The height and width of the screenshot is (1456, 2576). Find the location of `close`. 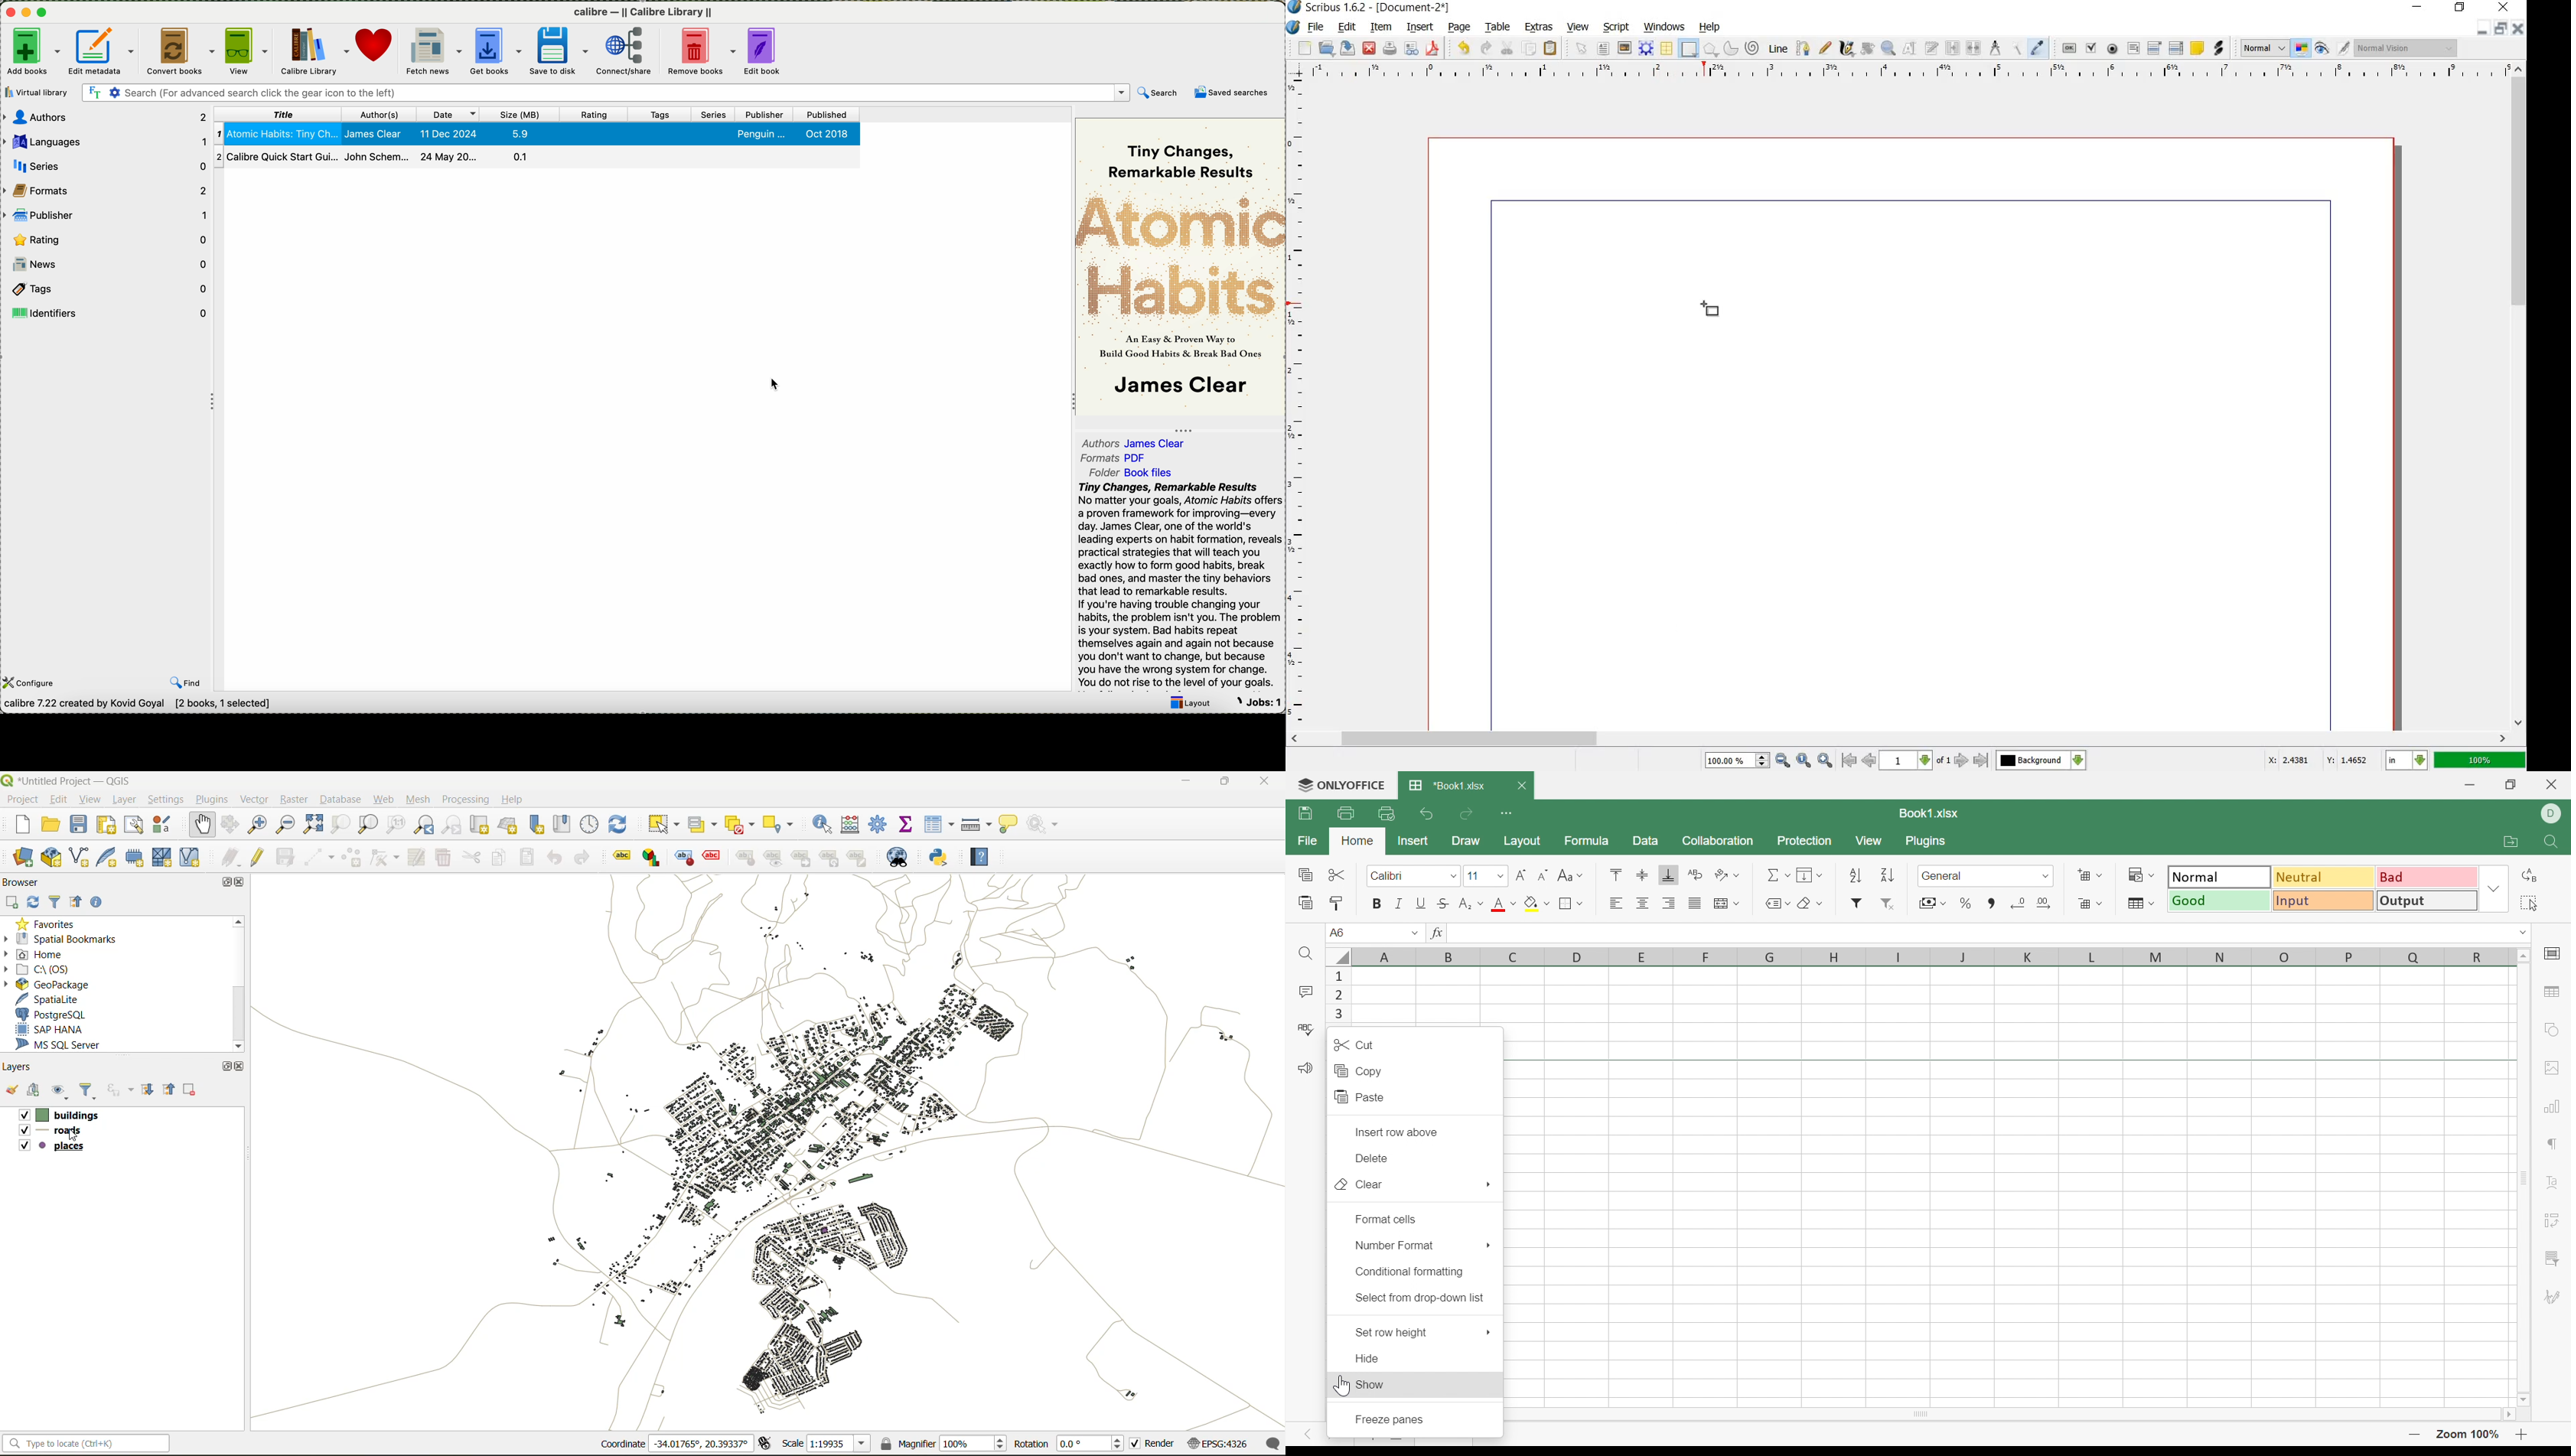

close is located at coordinates (12, 13).